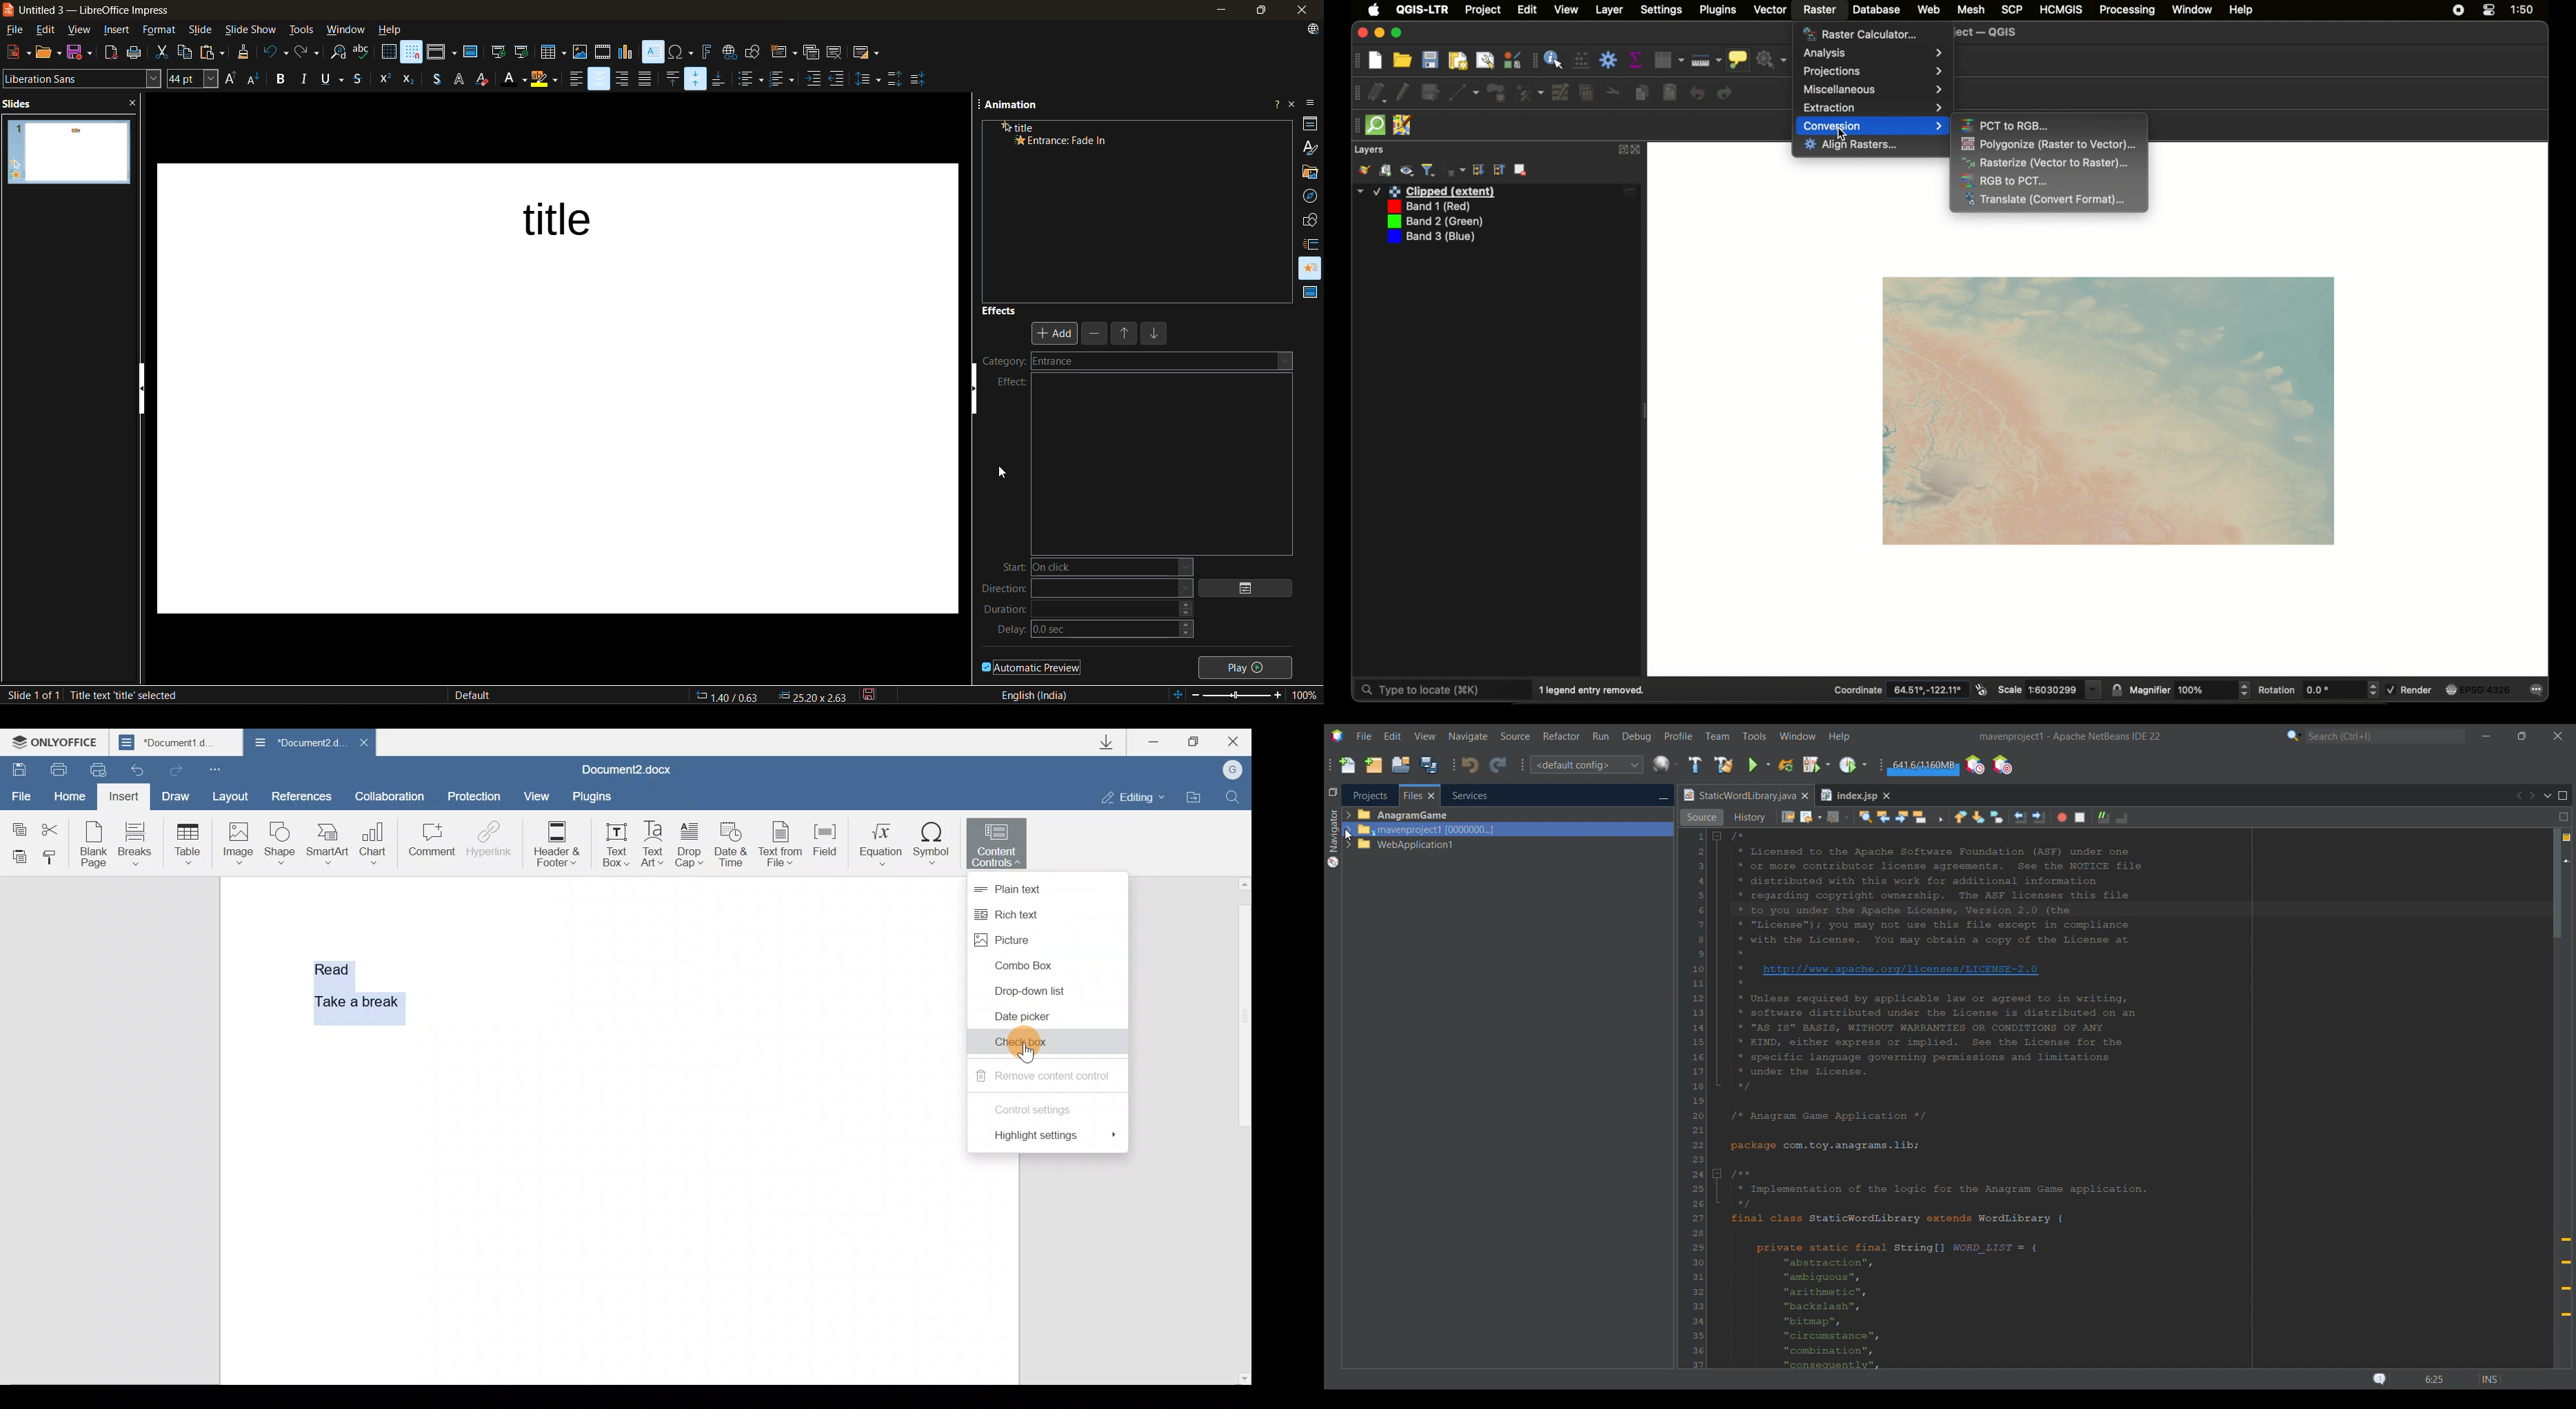 This screenshot has width=2576, height=1428. I want to click on Cut, so click(54, 825).